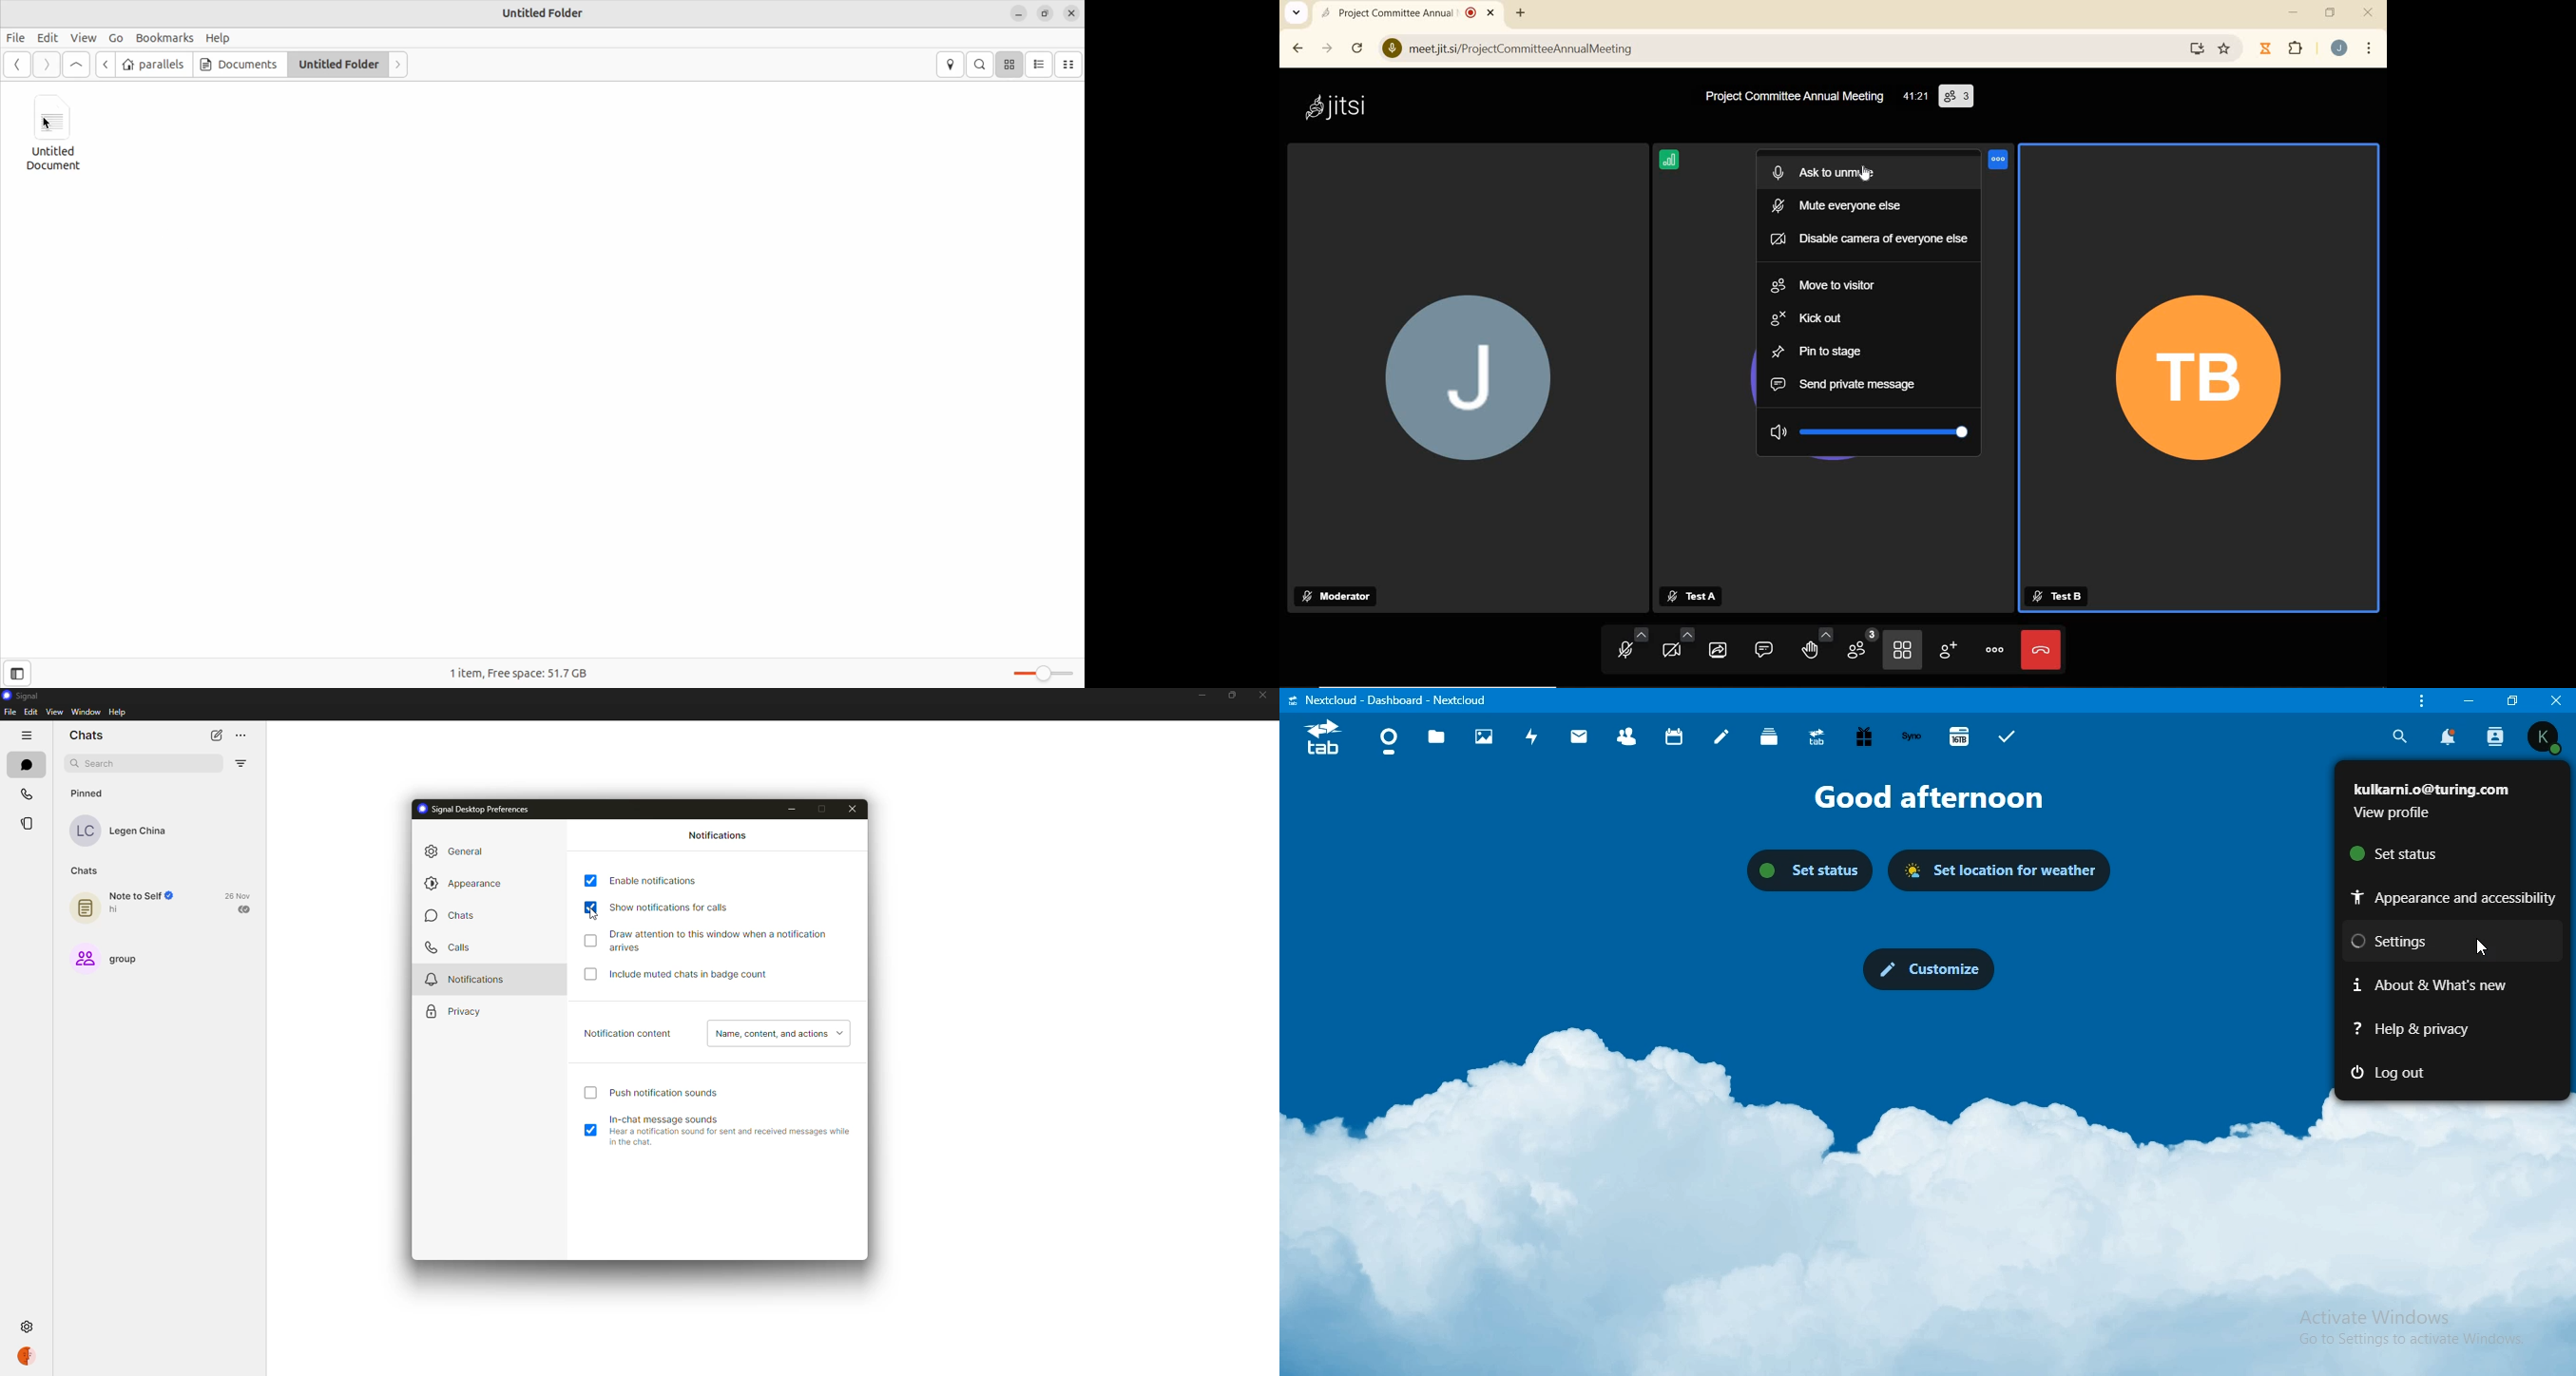 The width and height of the screenshot is (2576, 1400). What do you see at coordinates (54, 712) in the screenshot?
I see `view` at bounding box center [54, 712].